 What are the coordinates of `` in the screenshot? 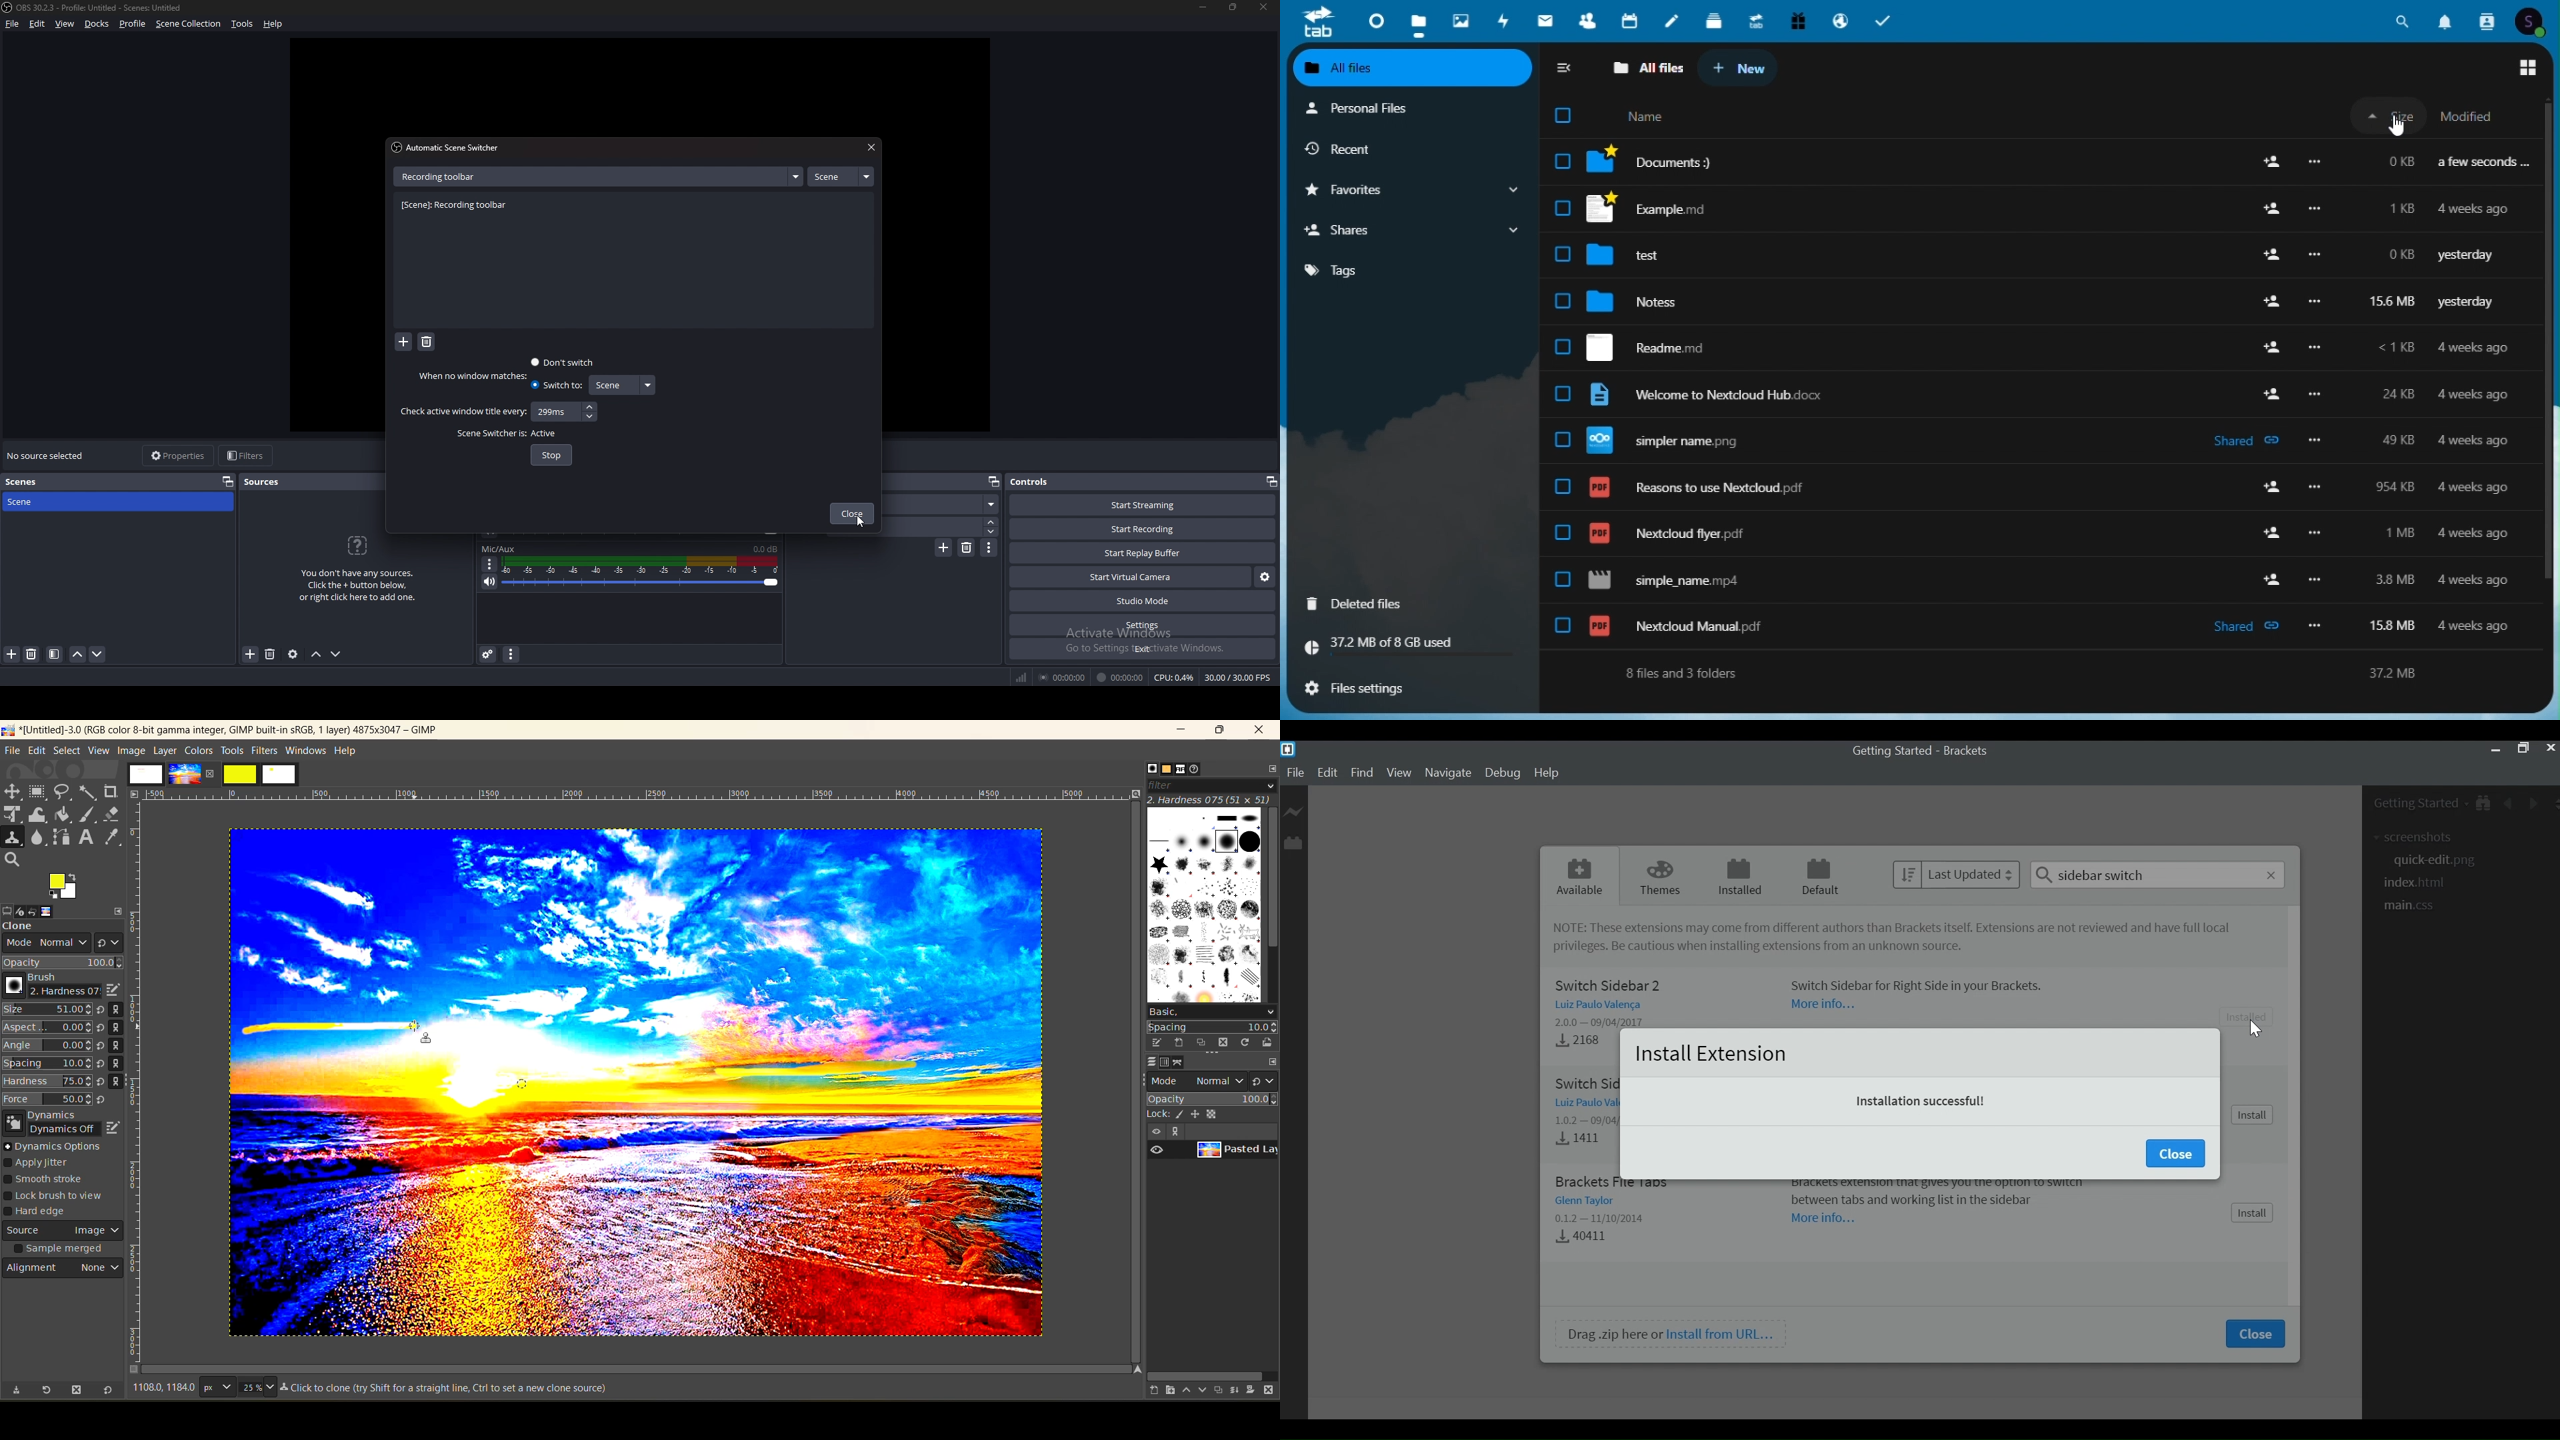 It's located at (2446, 17).